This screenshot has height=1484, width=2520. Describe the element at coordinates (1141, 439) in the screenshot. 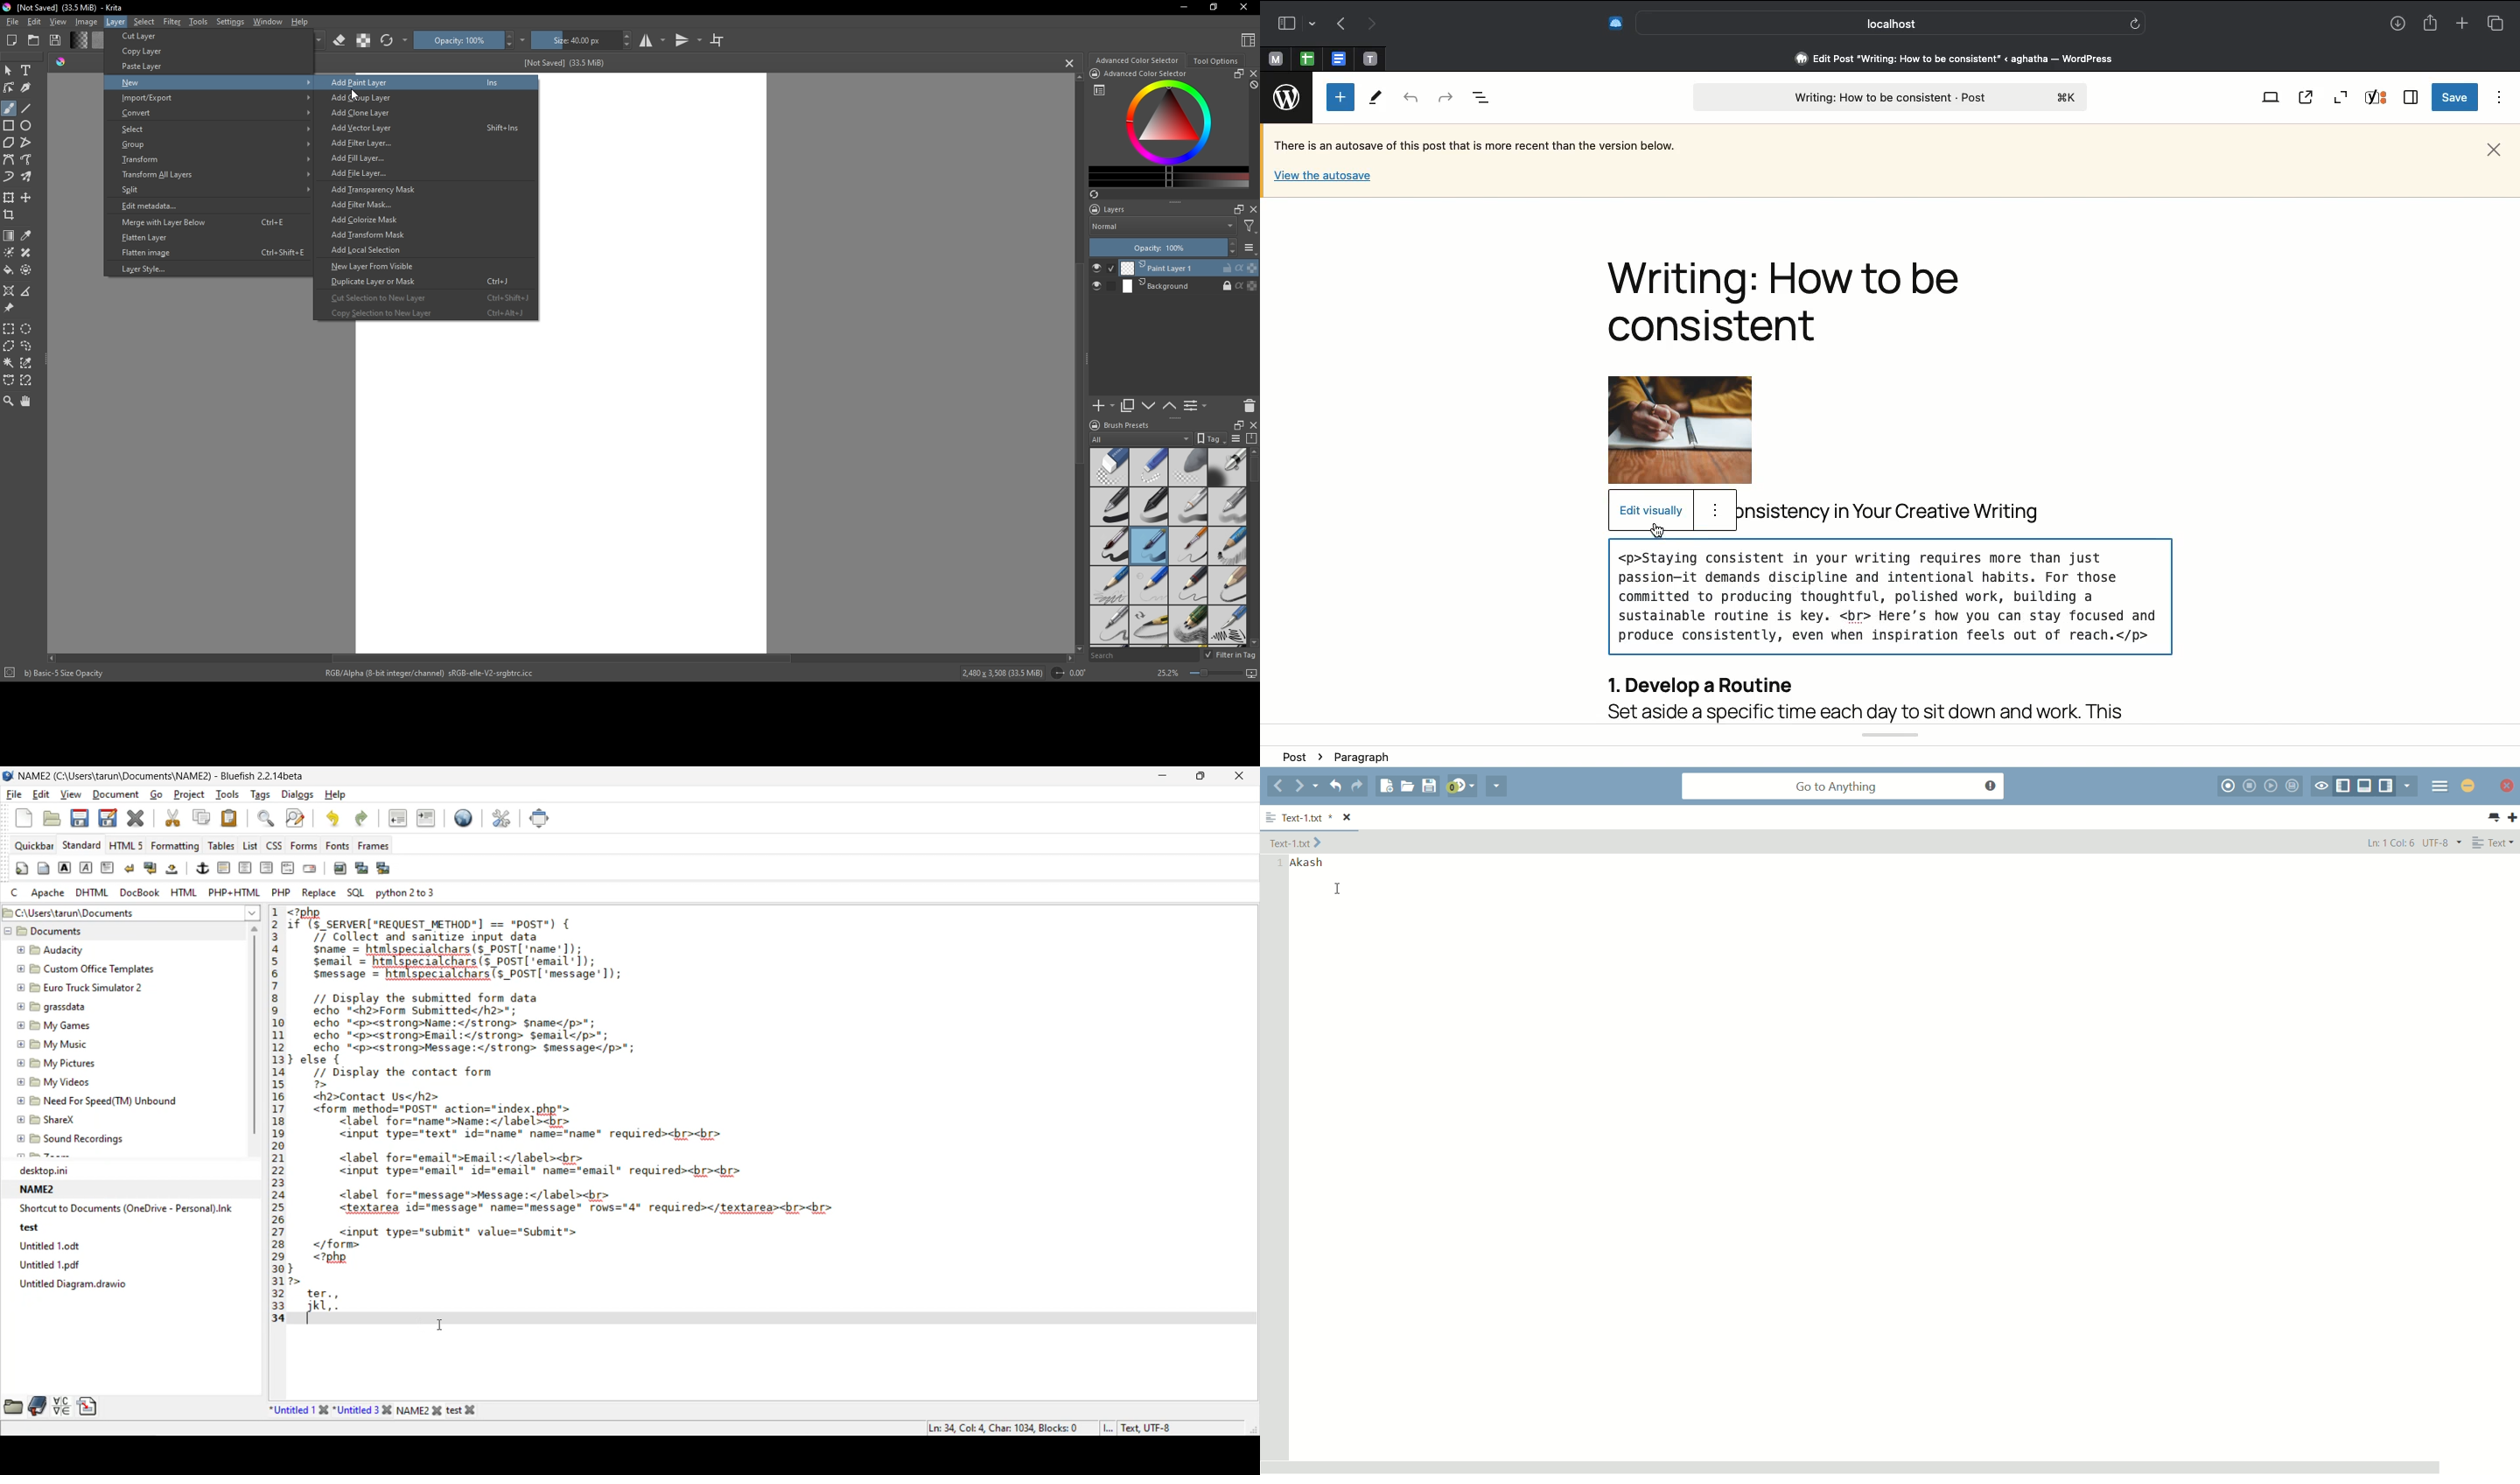

I see `All` at that location.